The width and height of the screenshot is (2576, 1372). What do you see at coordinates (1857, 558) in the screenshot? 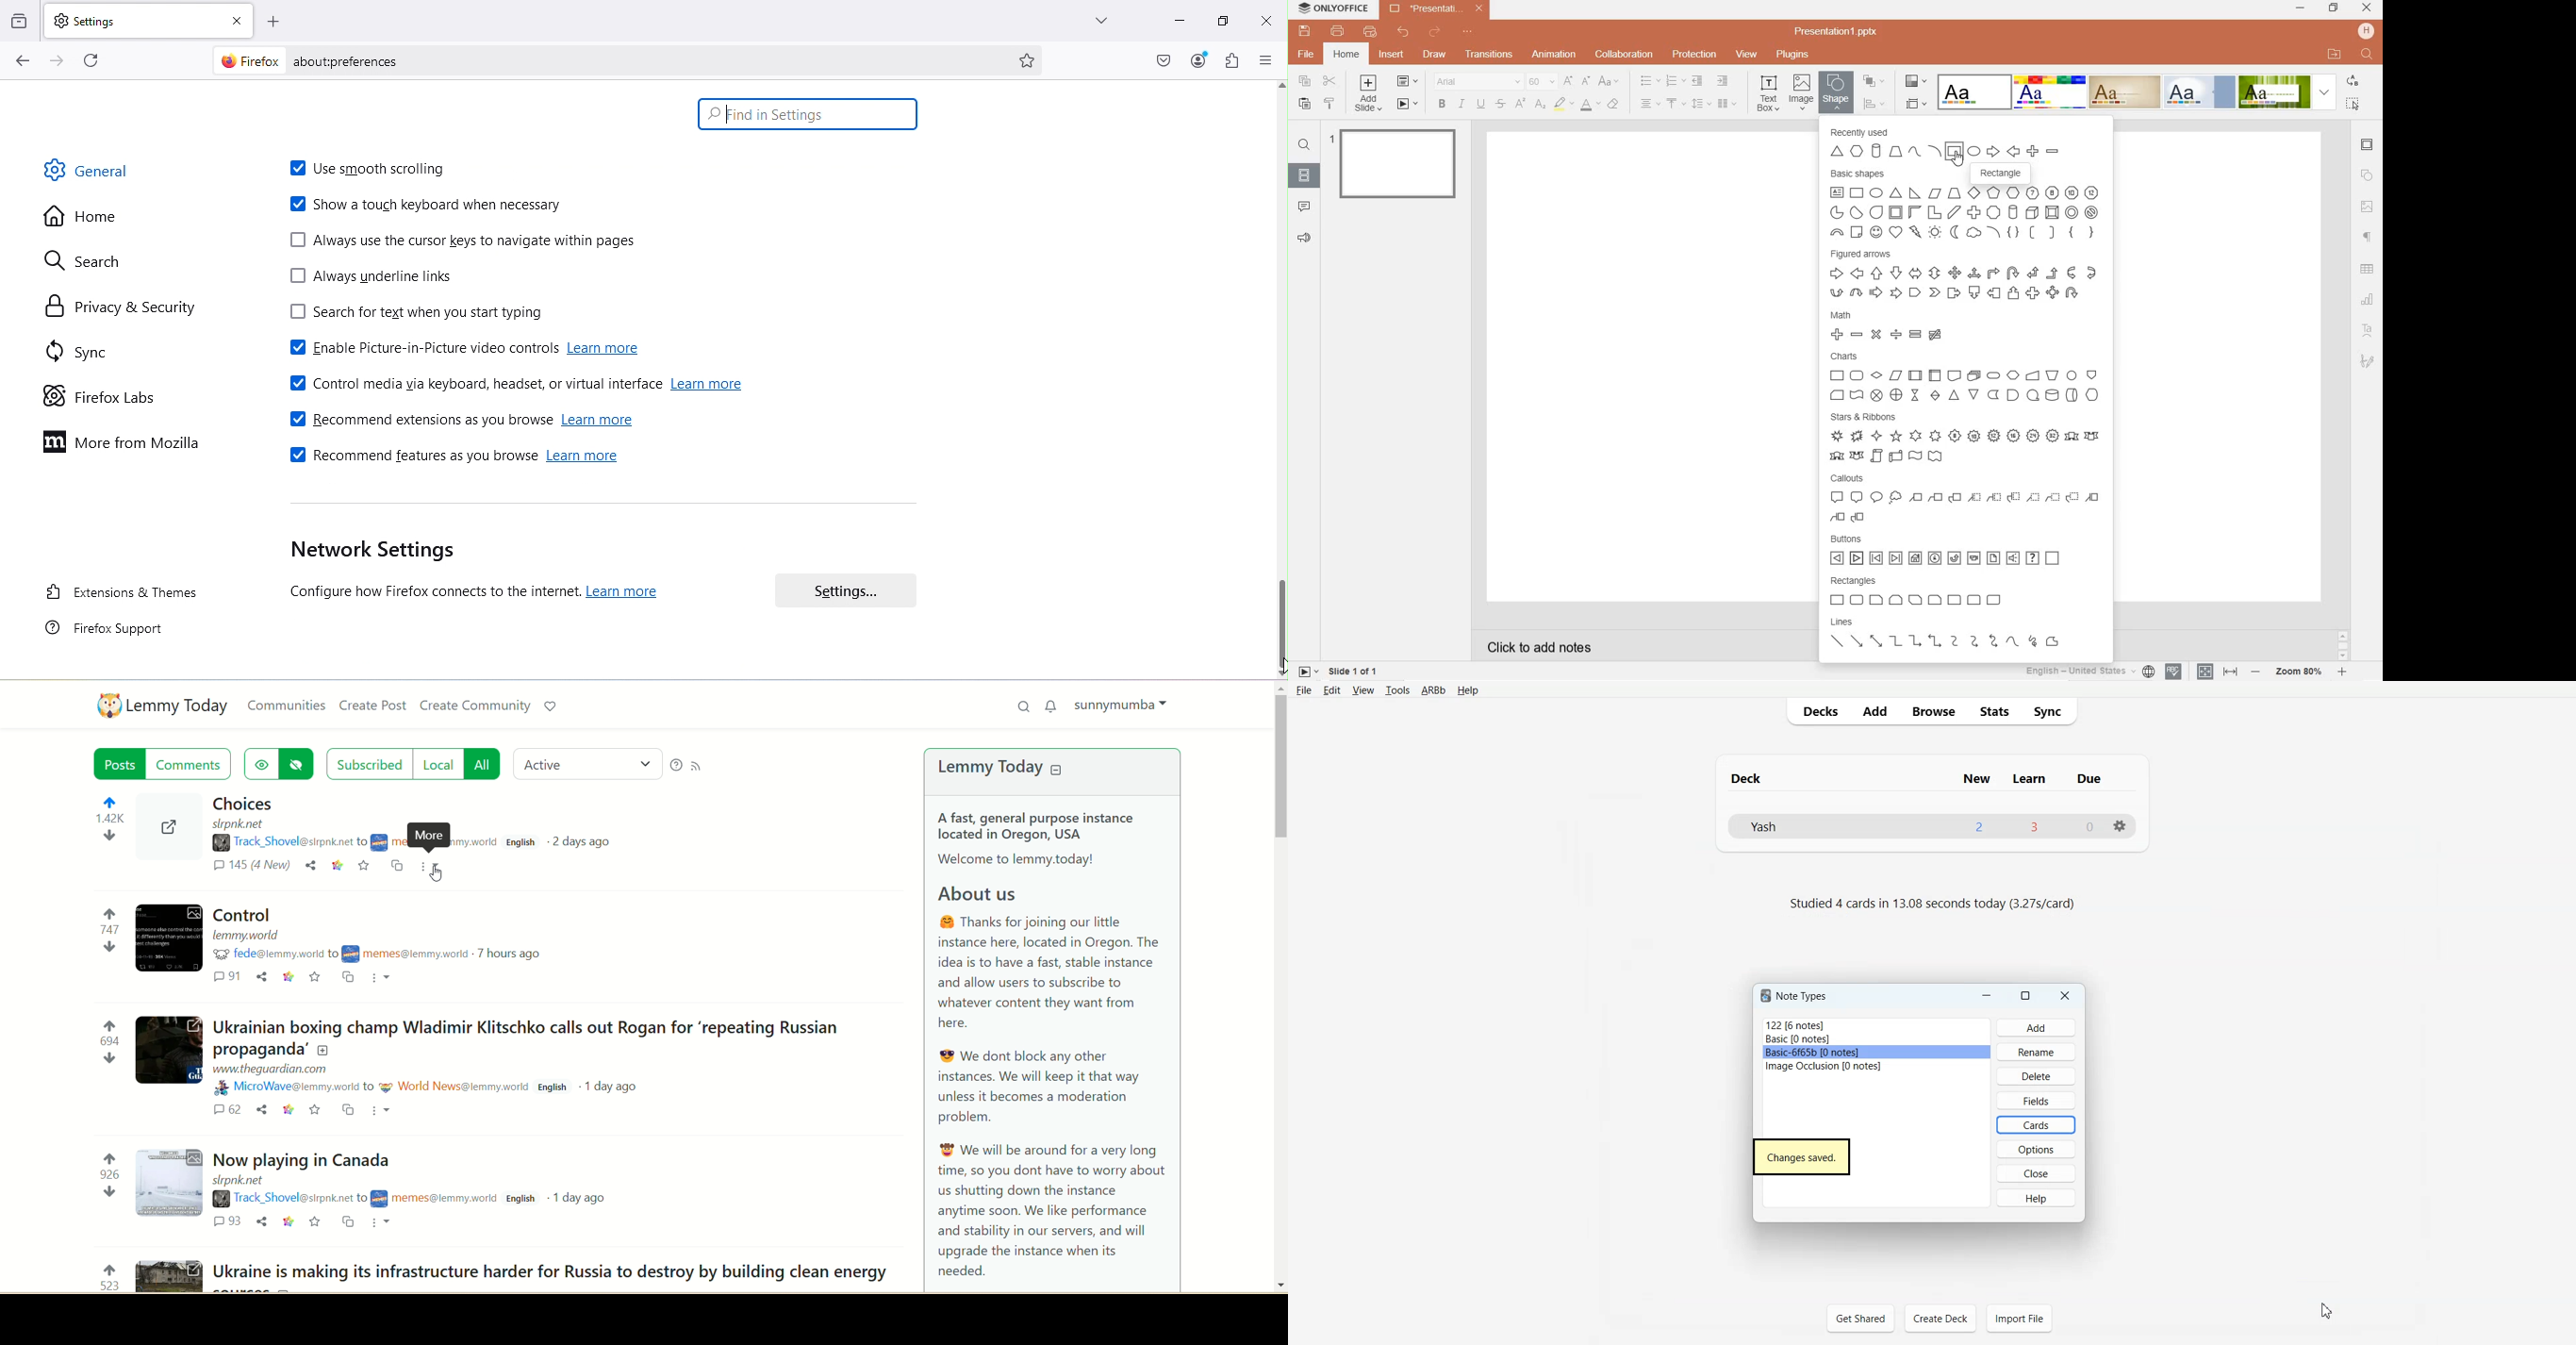
I see `Next or forward button` at bounding box center [1857, 558].